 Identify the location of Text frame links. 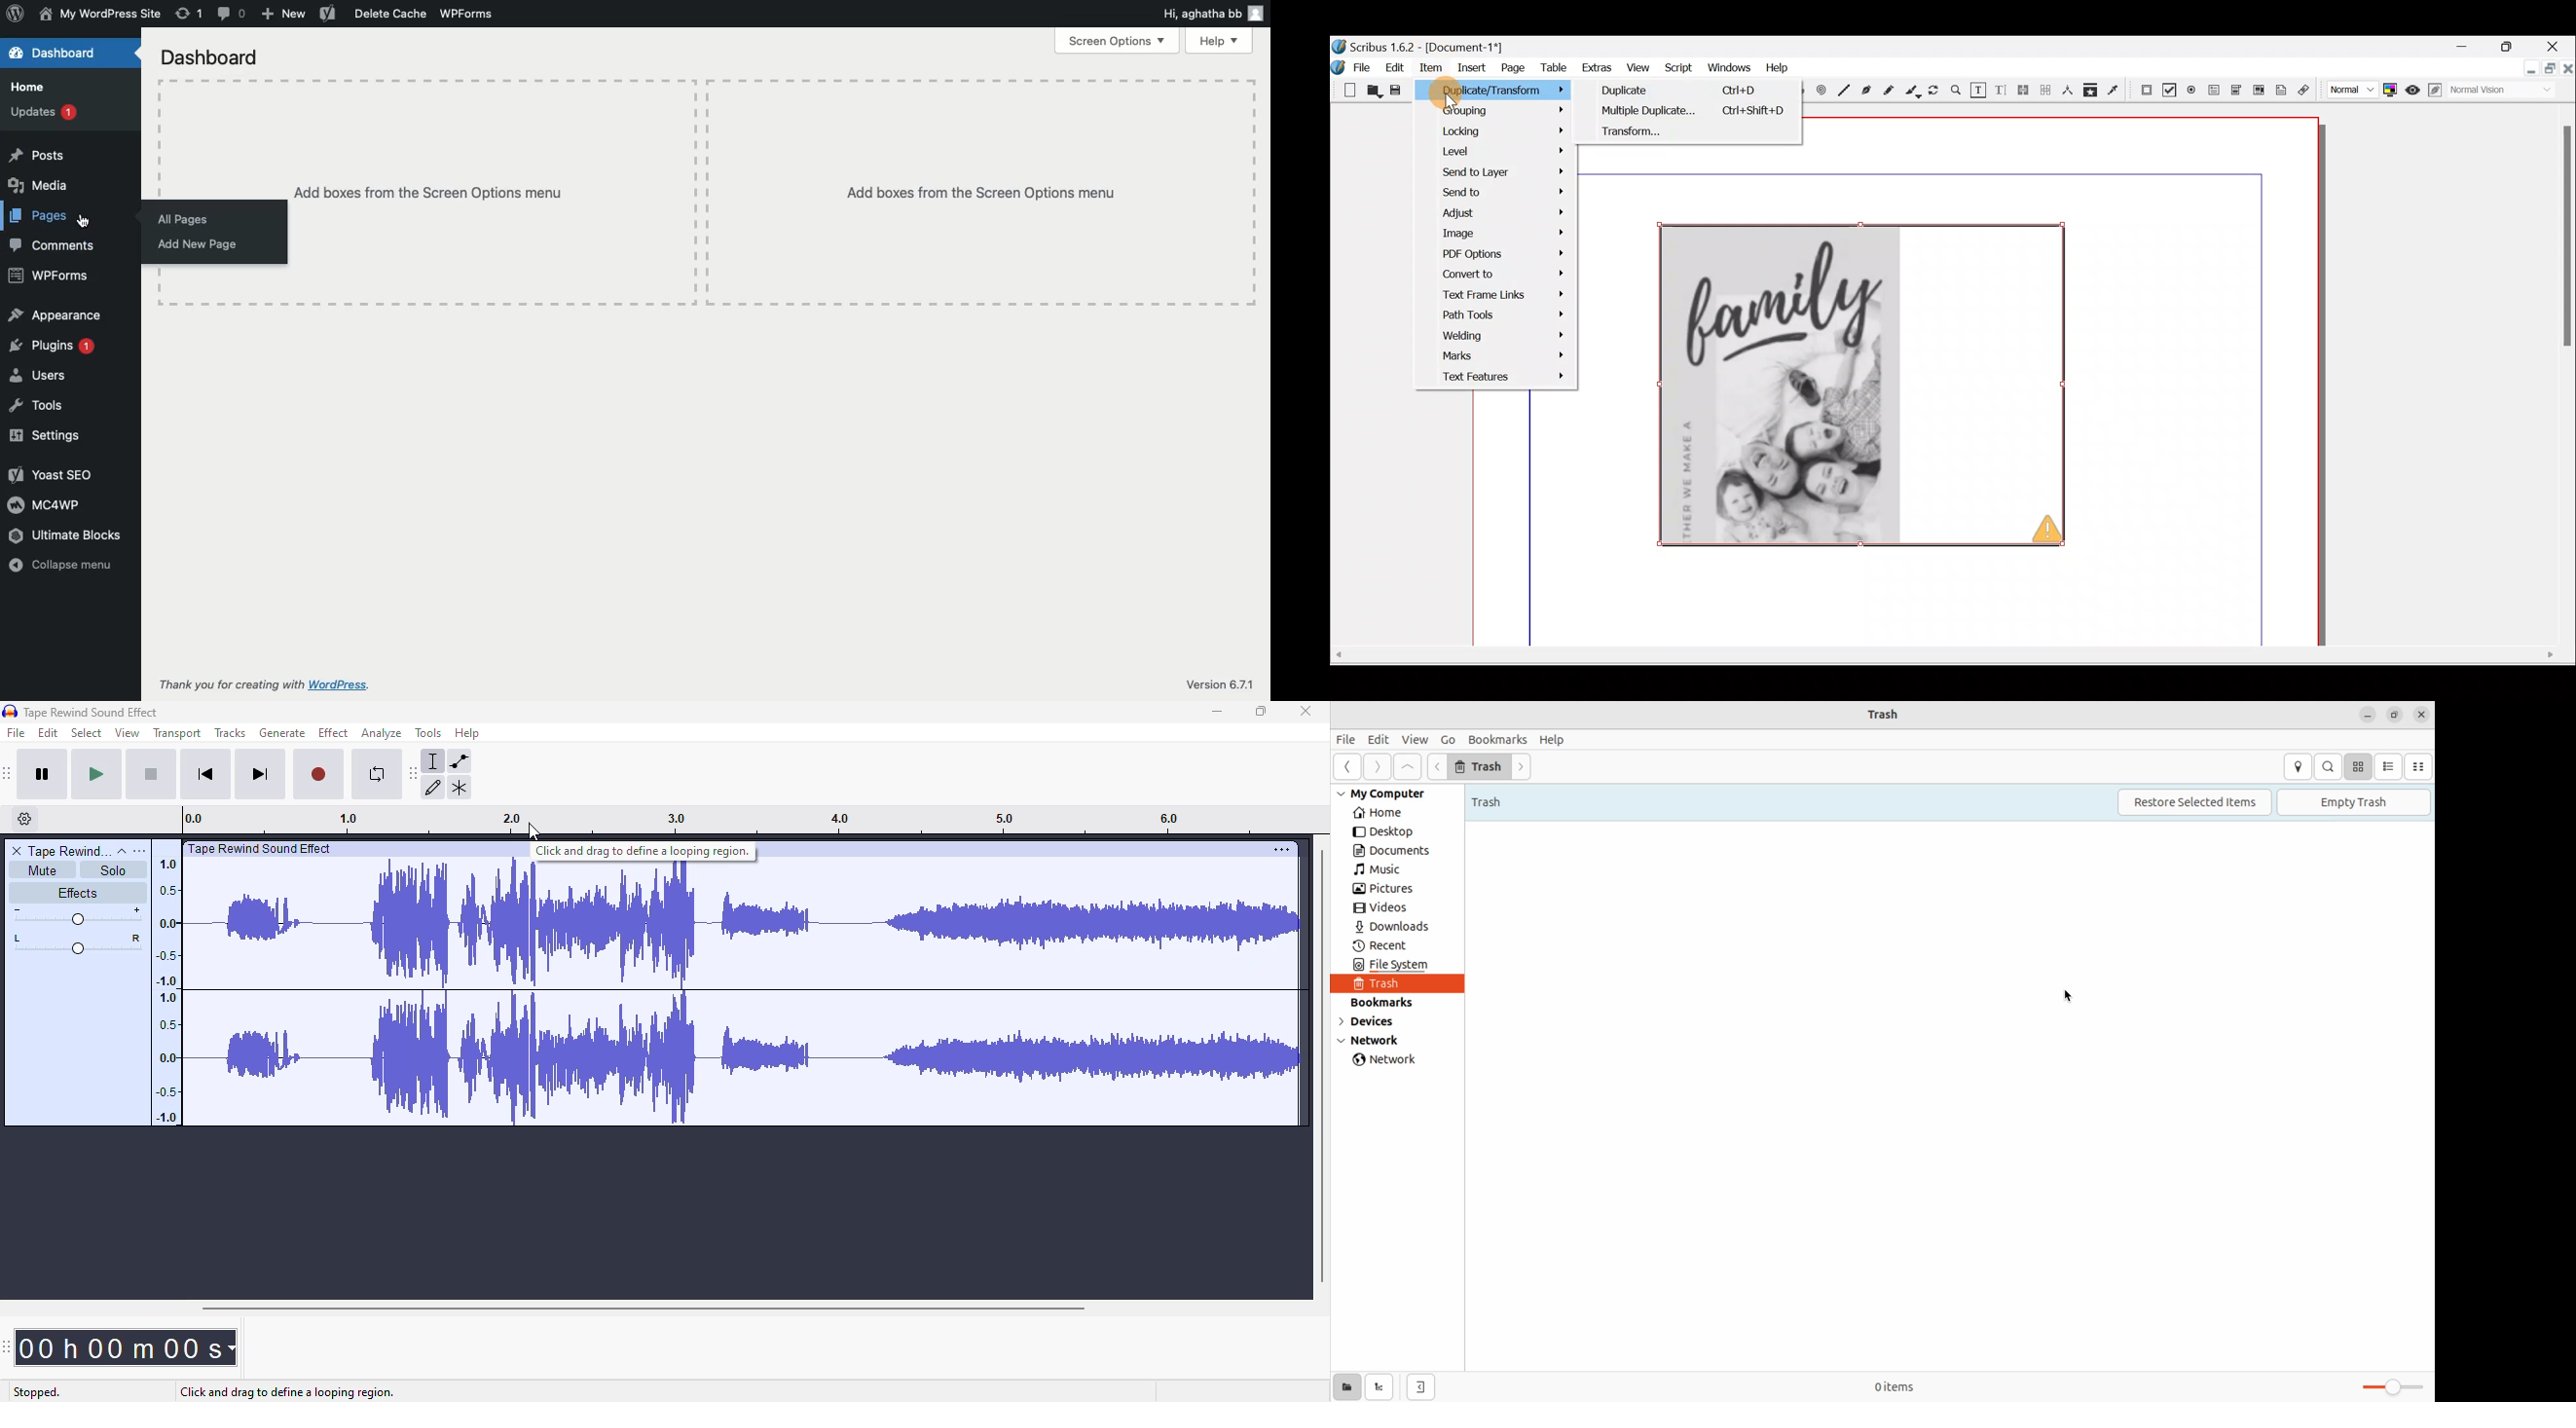
(1501, 297).